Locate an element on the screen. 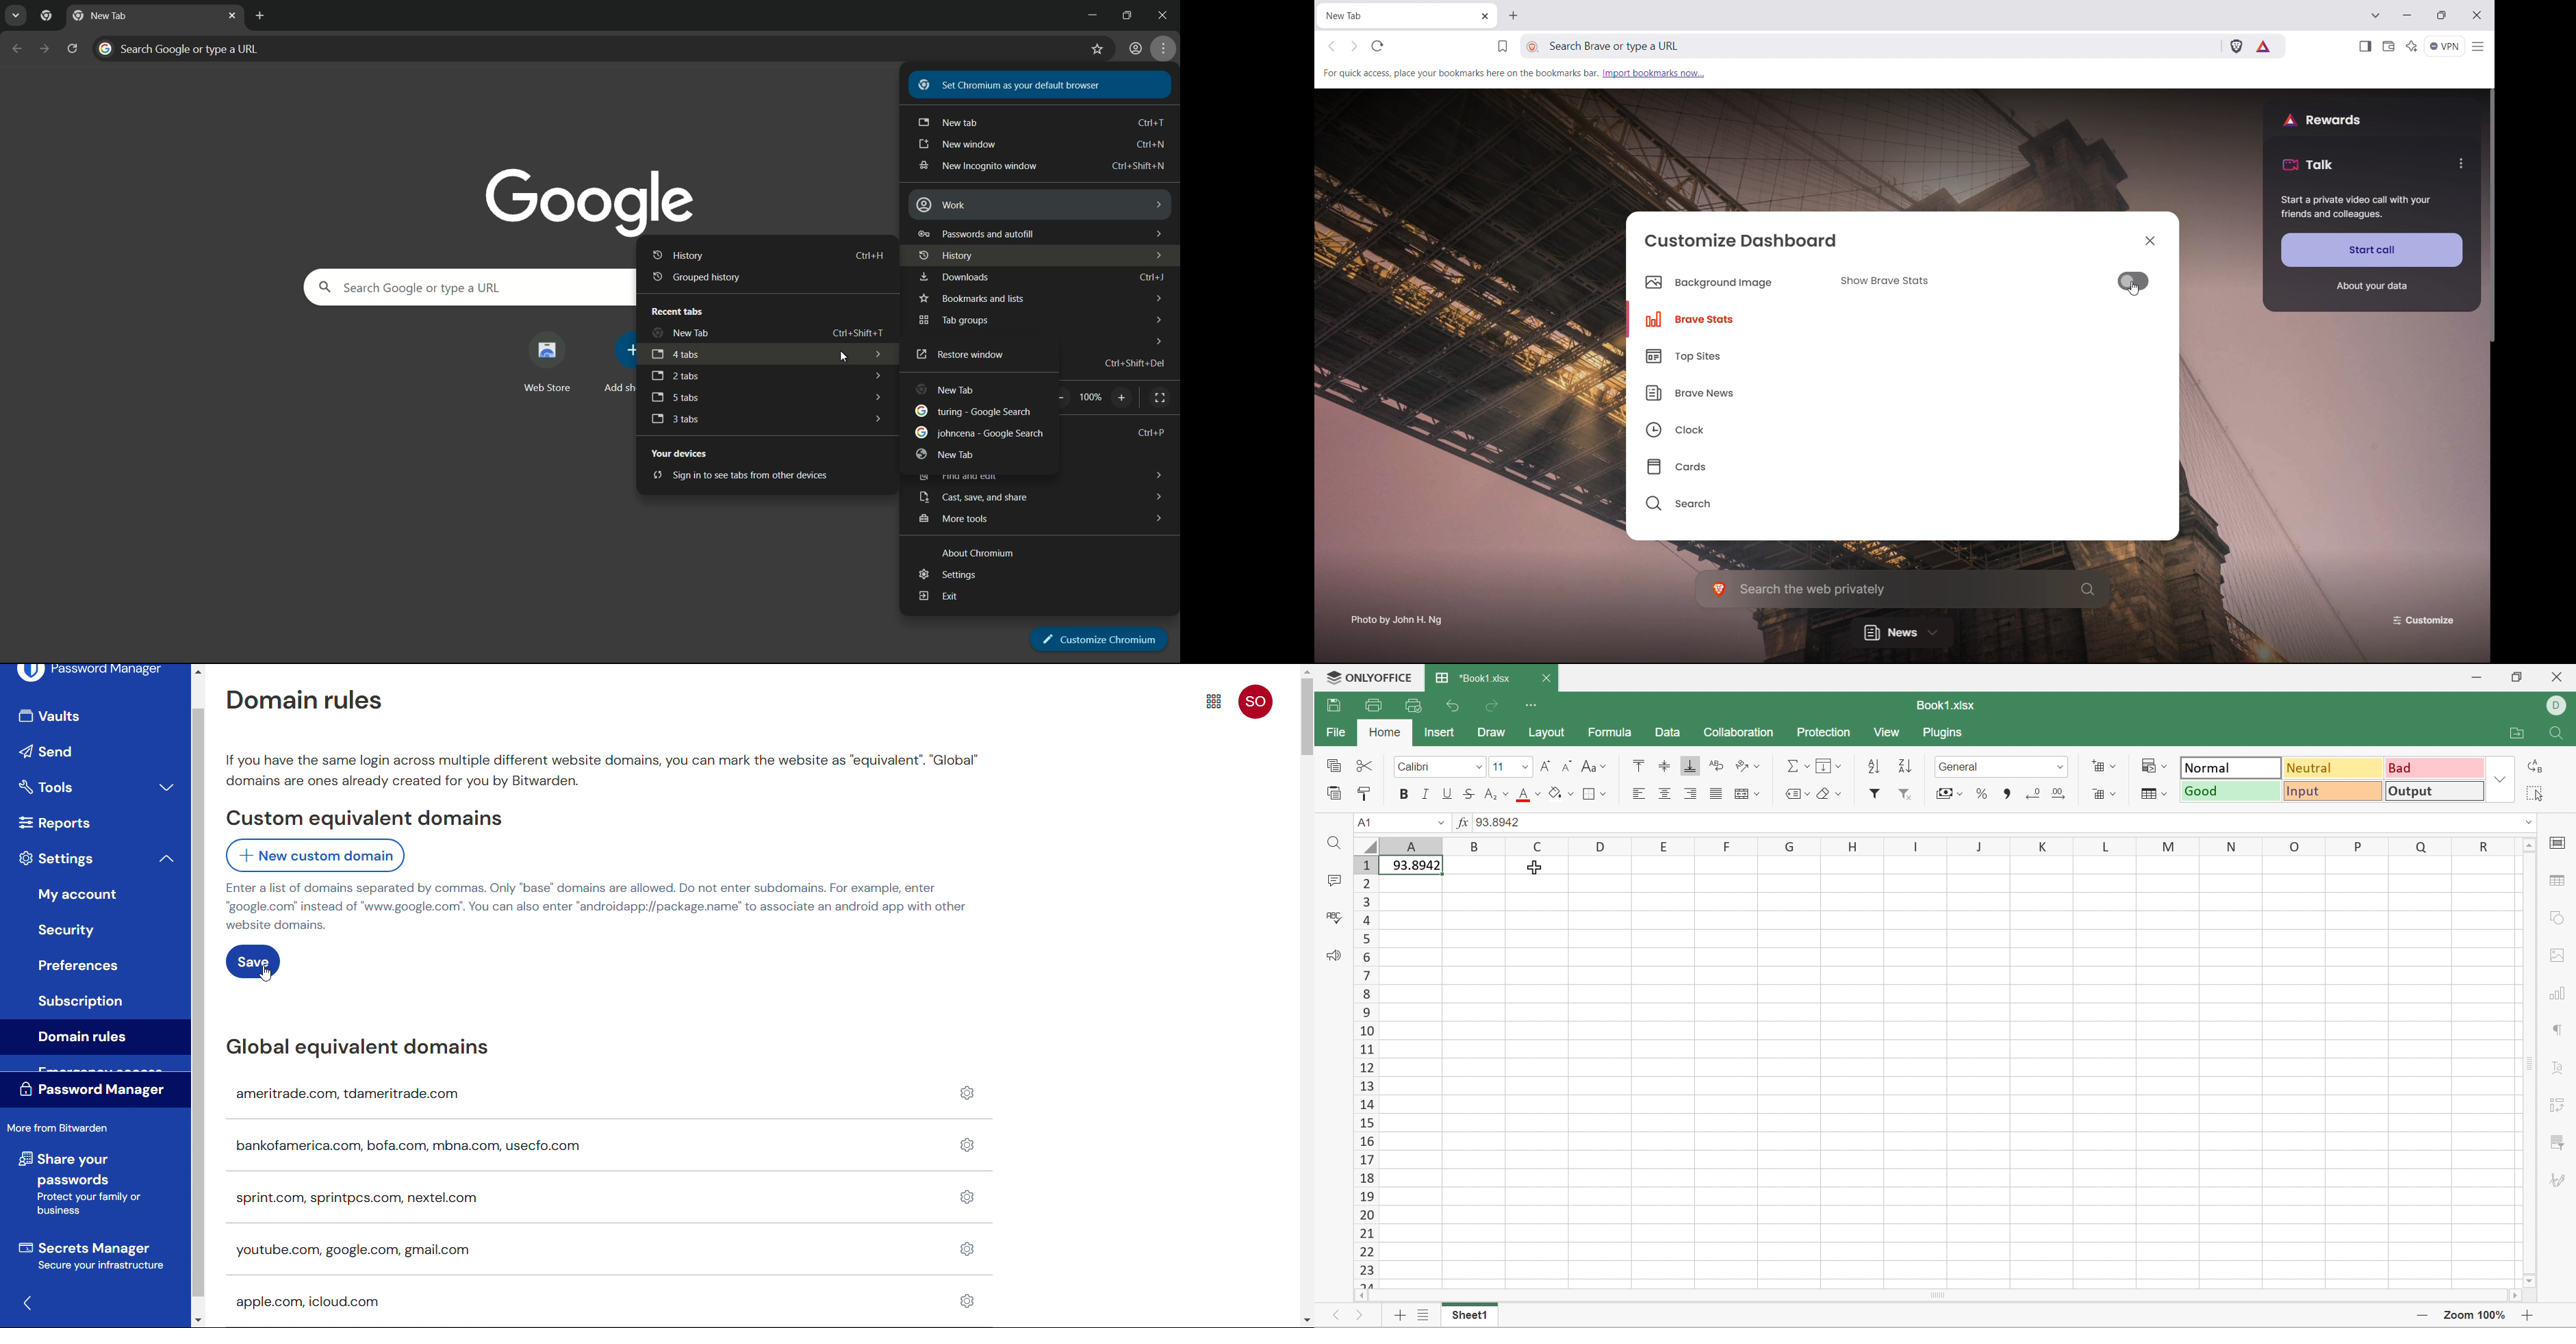 Image resolution: width=2576 pixels, height=1344 pixels. 93.8942 is located at coordinates (1503, 822).